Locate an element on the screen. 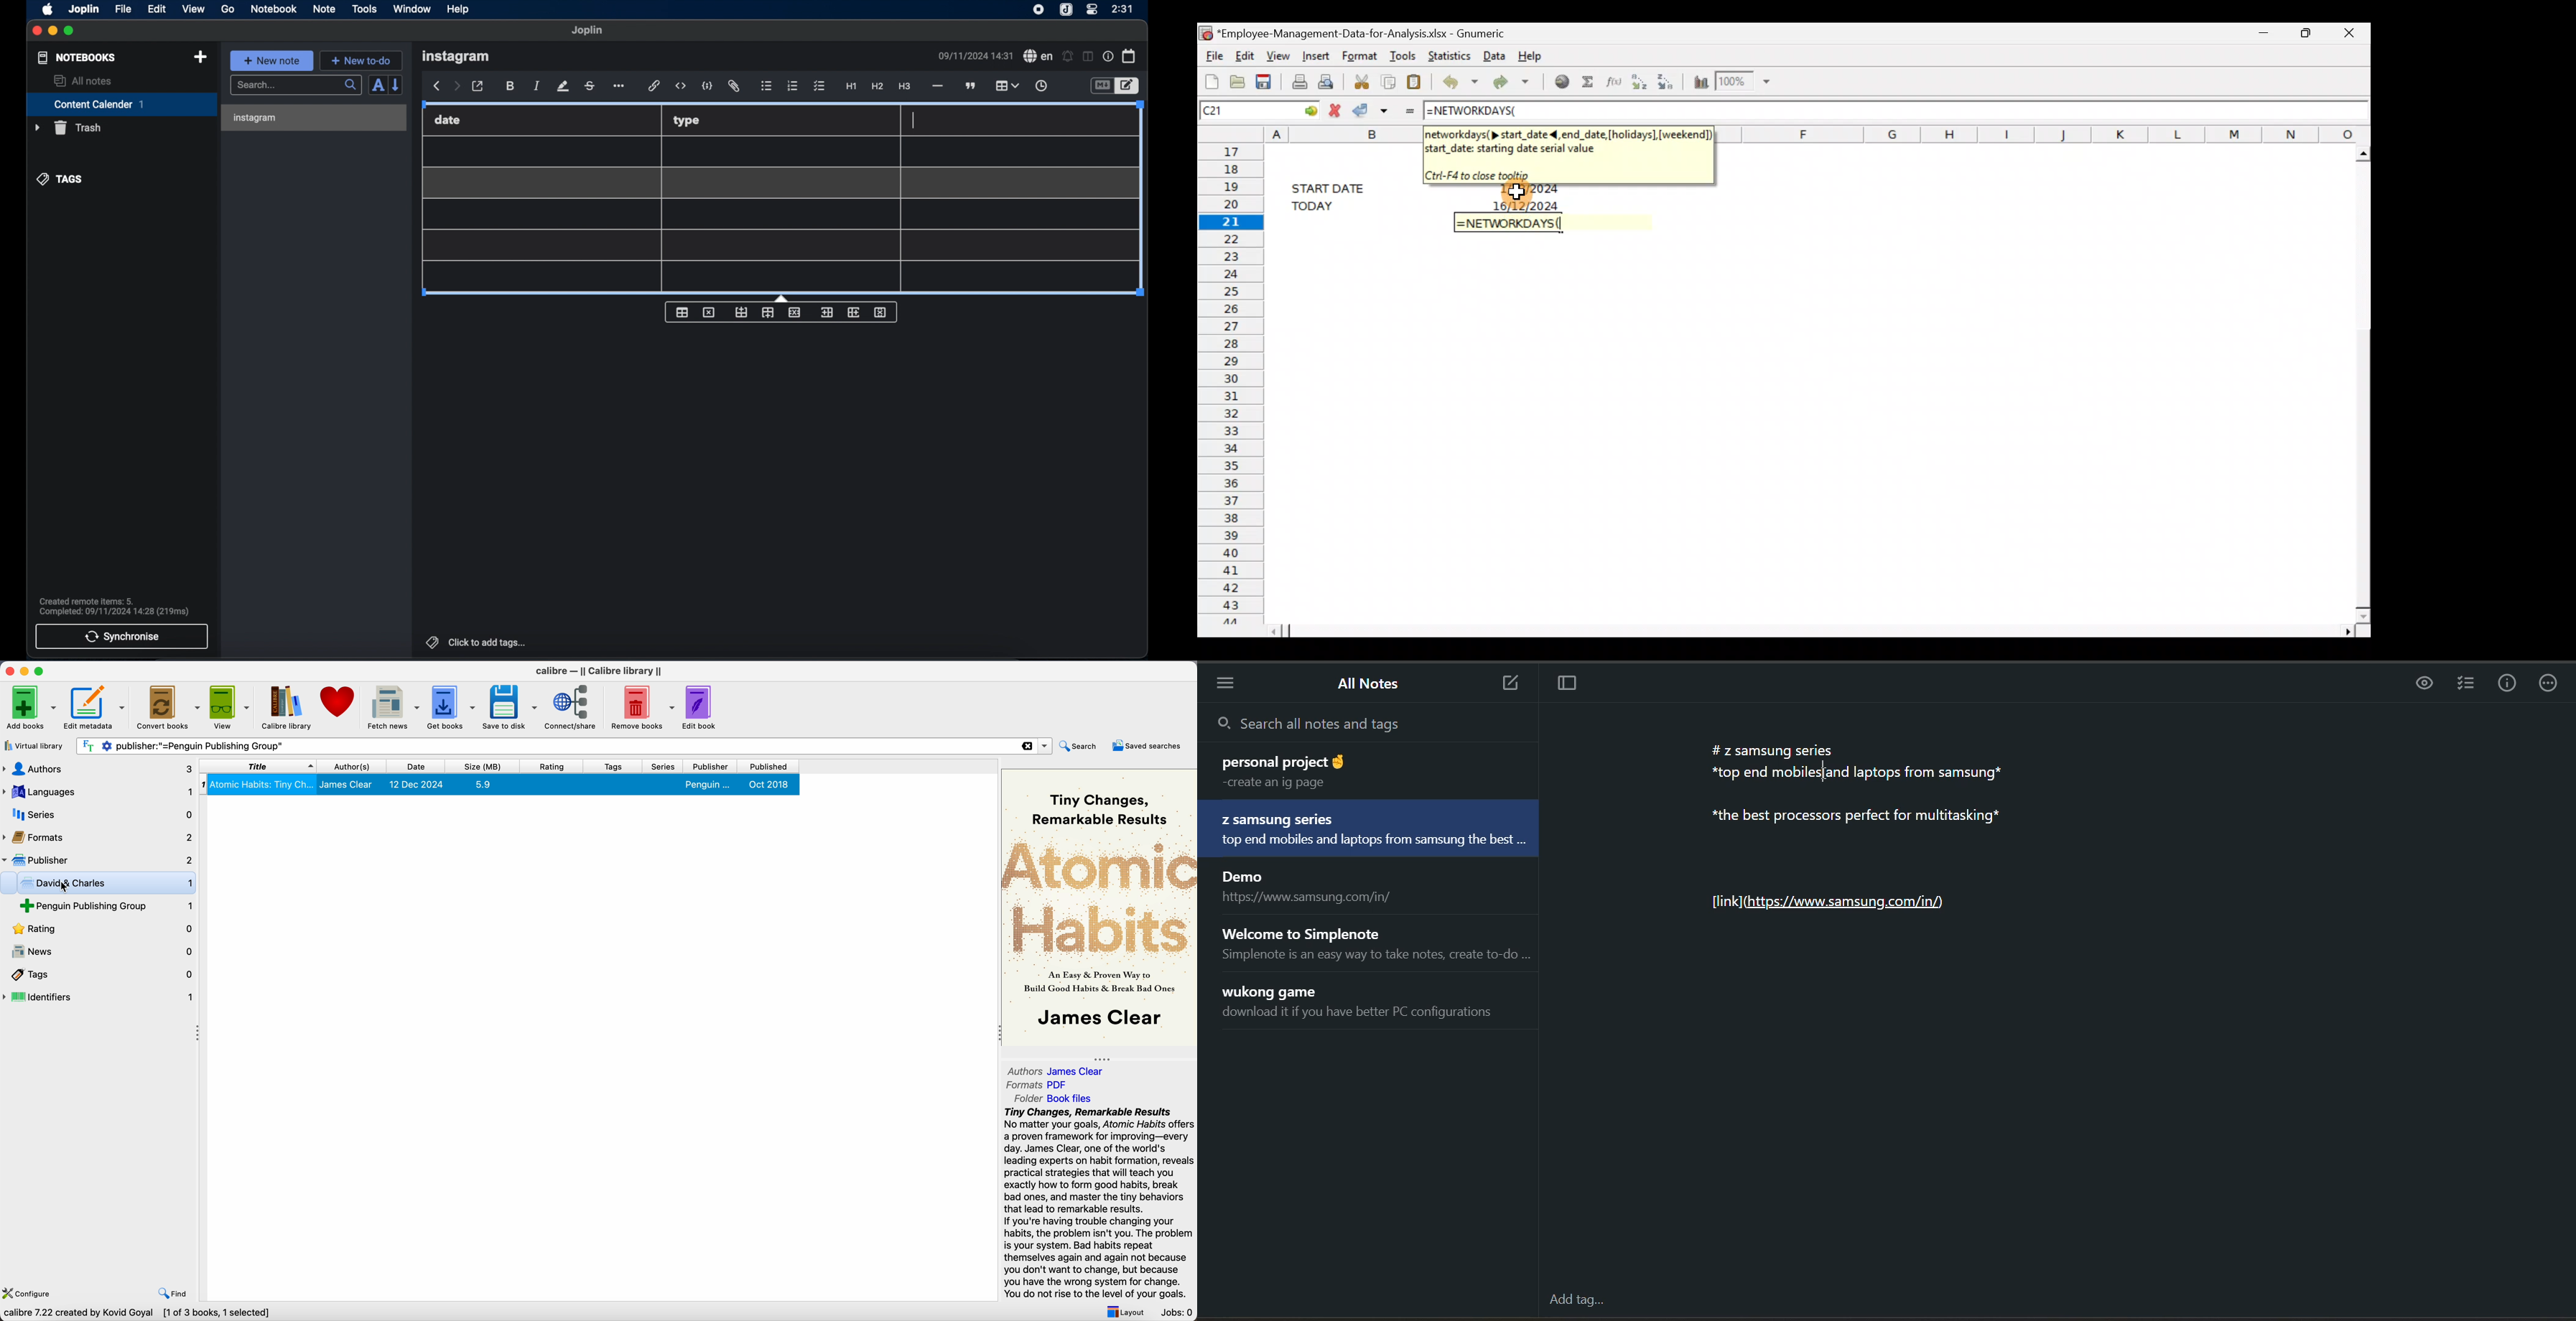  notebooks is located at coordinates (77, 57).